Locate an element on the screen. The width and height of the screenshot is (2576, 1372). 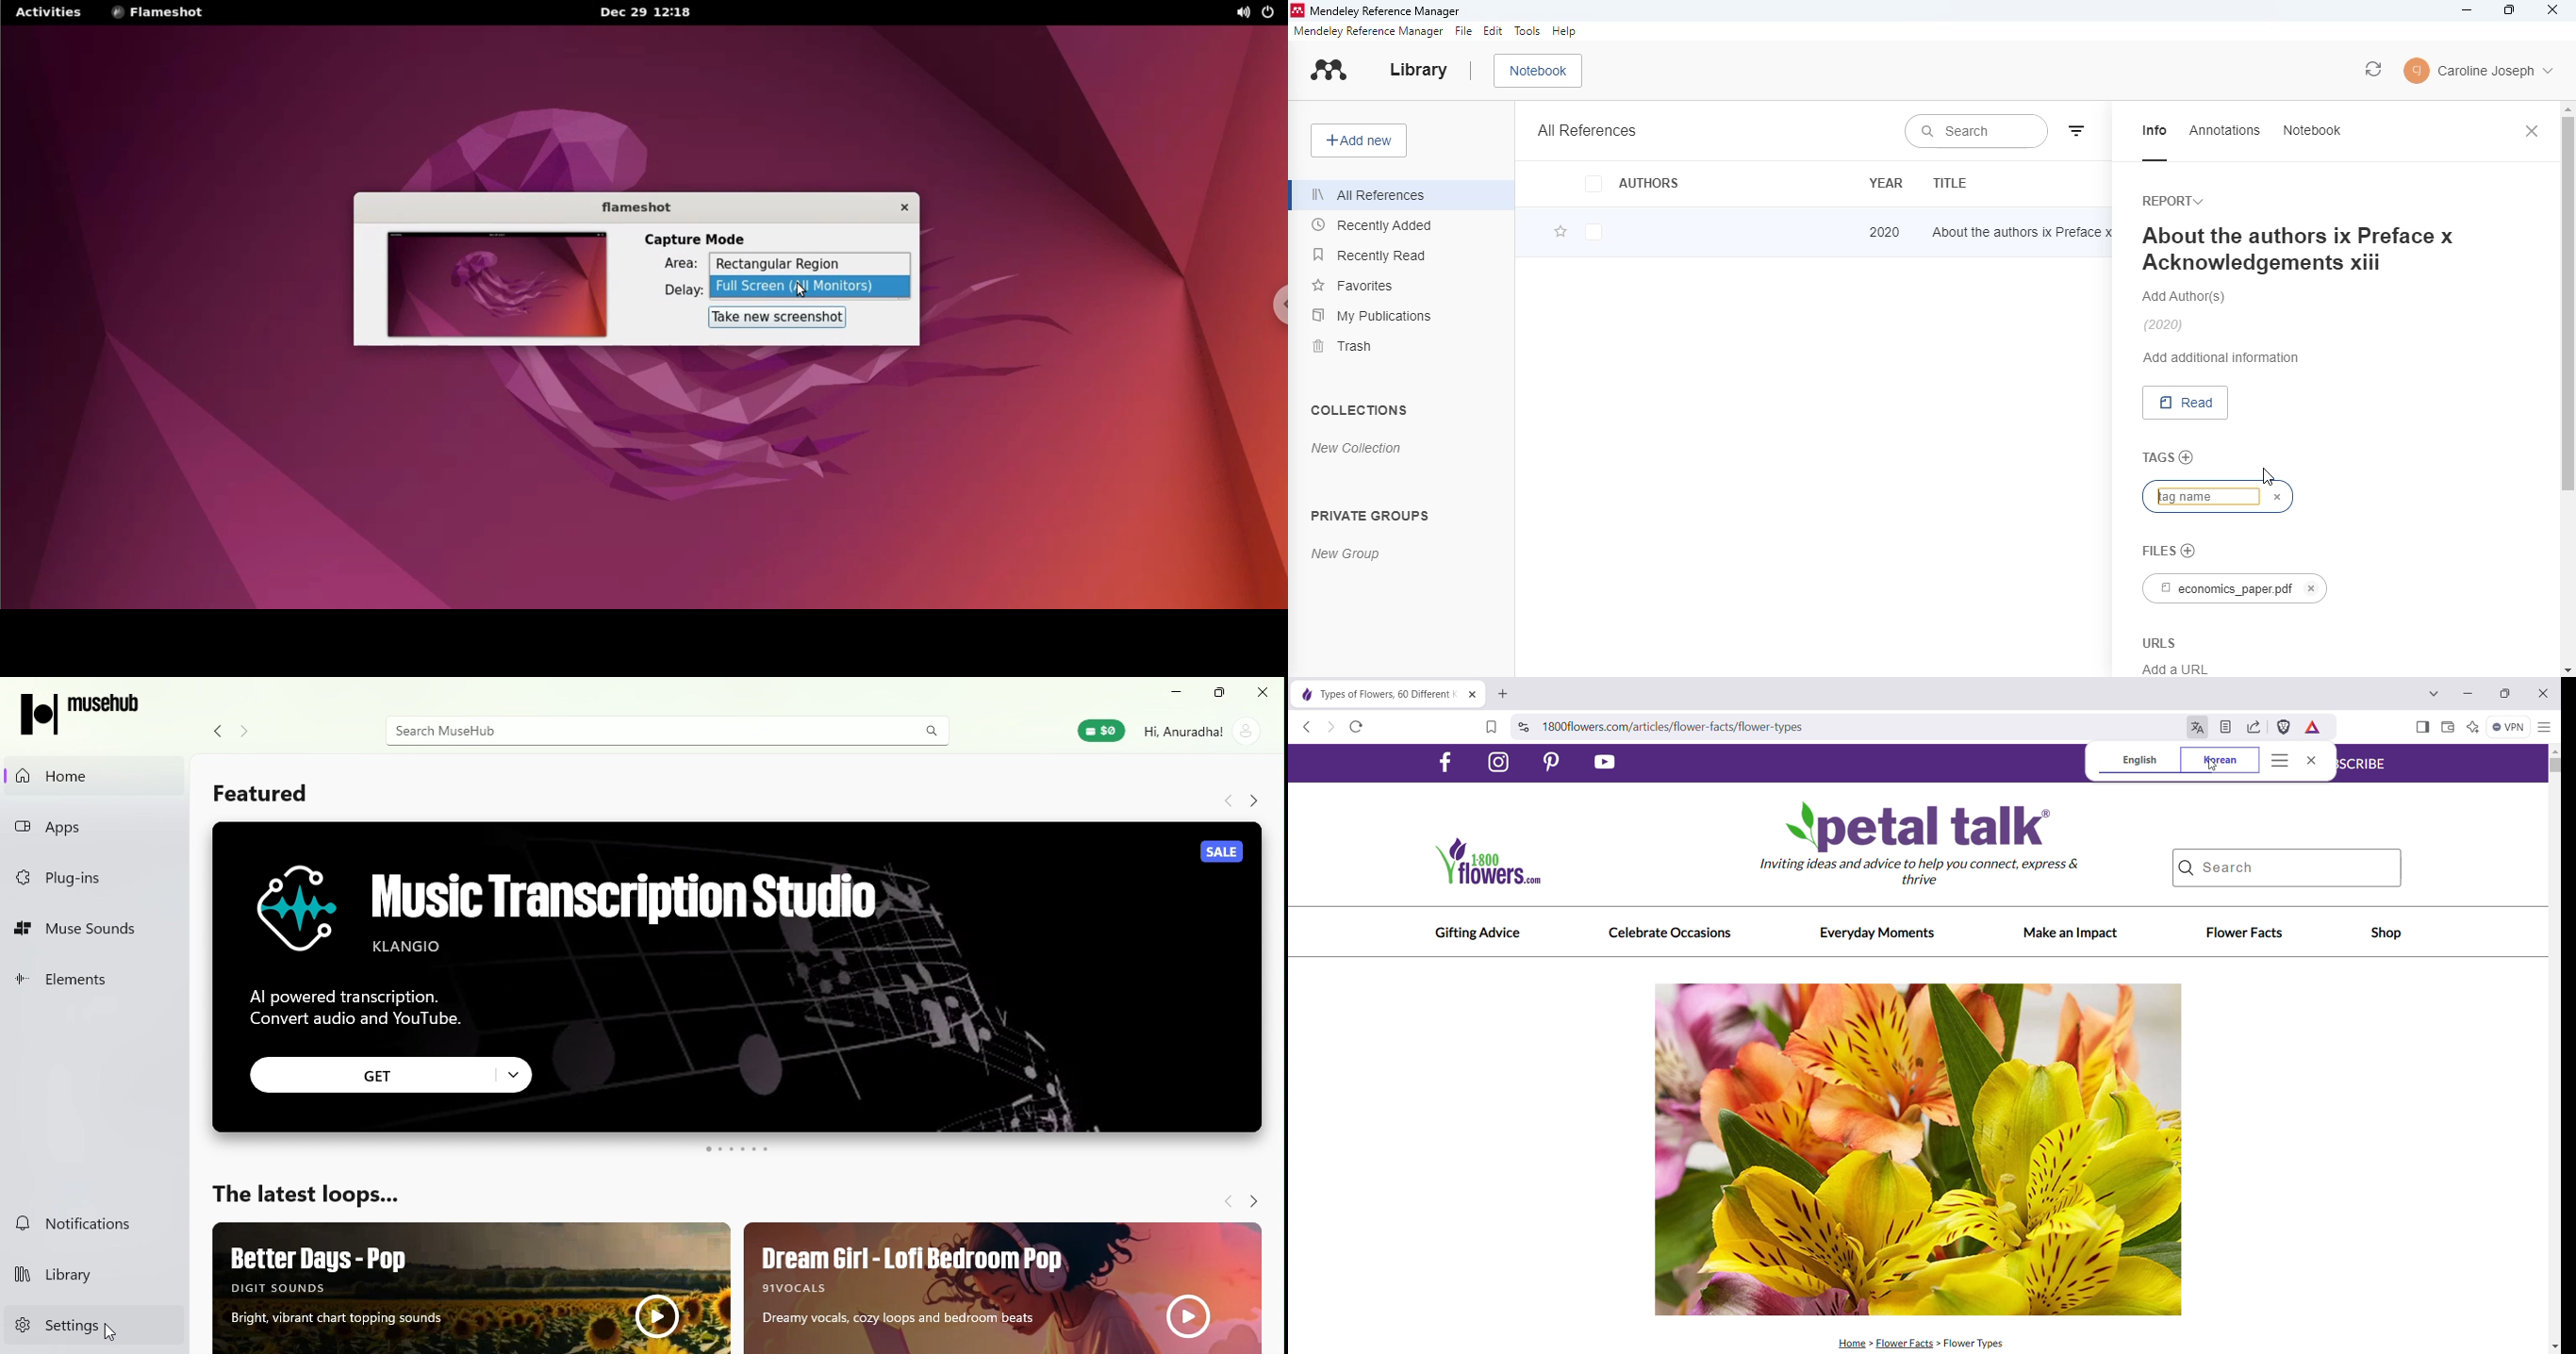
files is located at coordinates (2160, 549).